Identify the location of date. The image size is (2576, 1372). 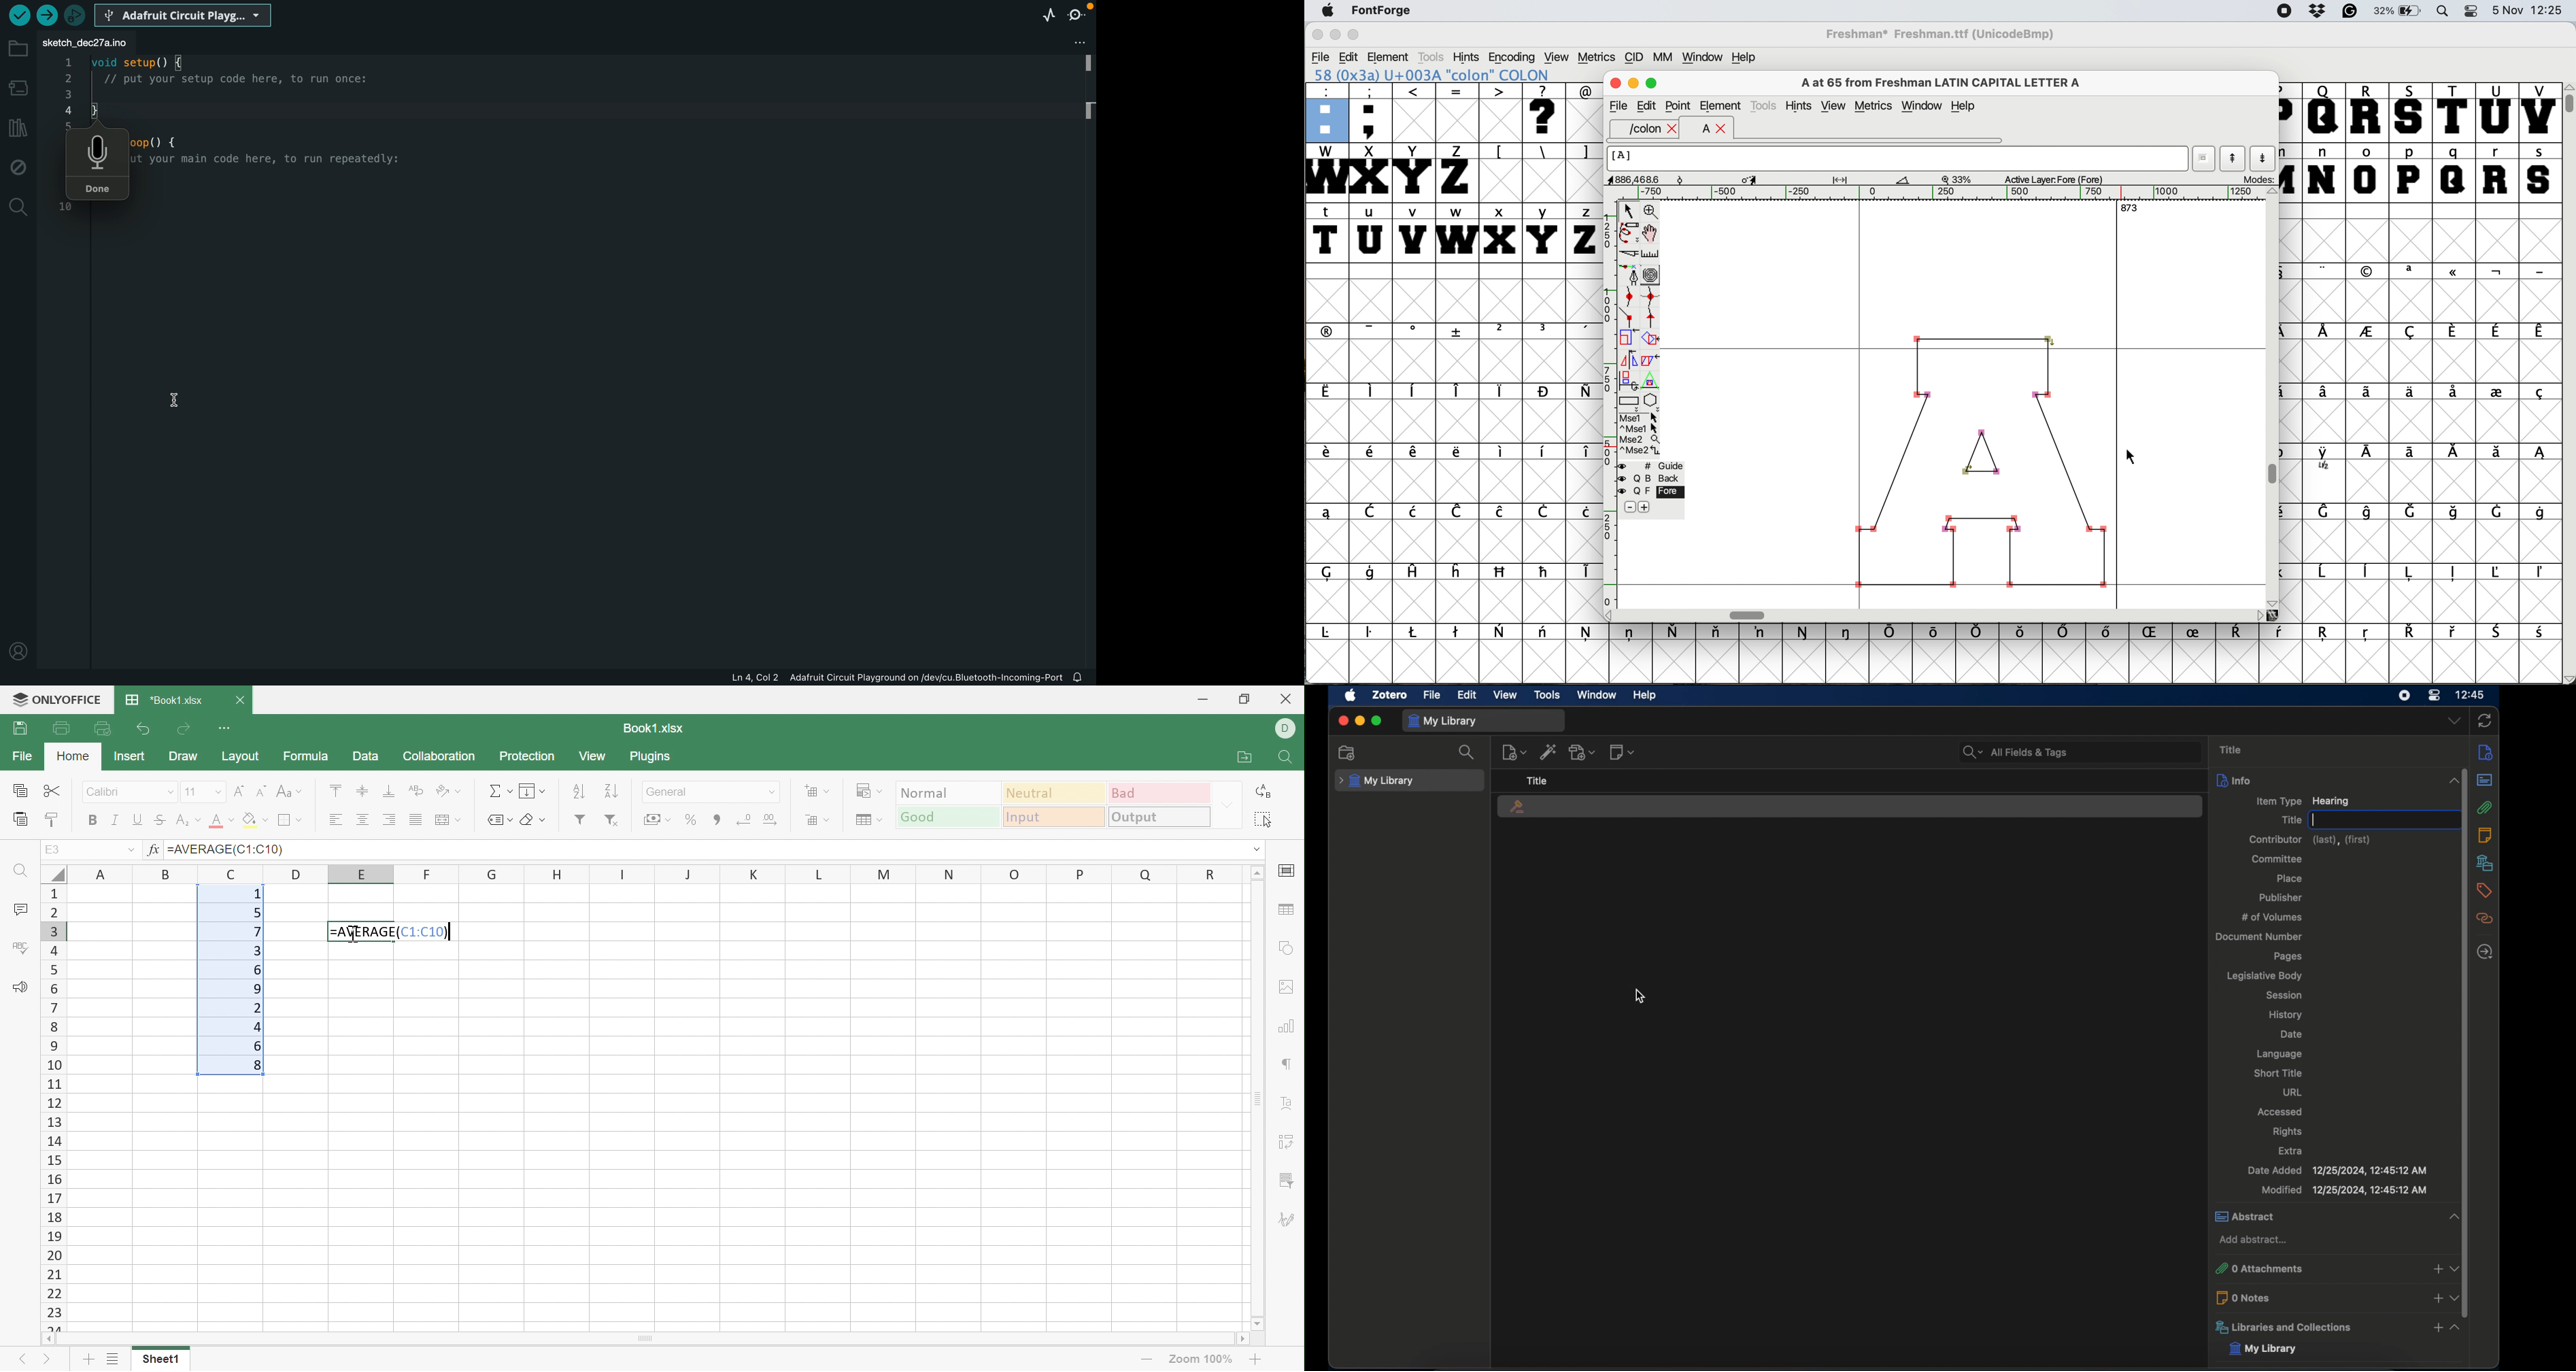
(2292, 1033).